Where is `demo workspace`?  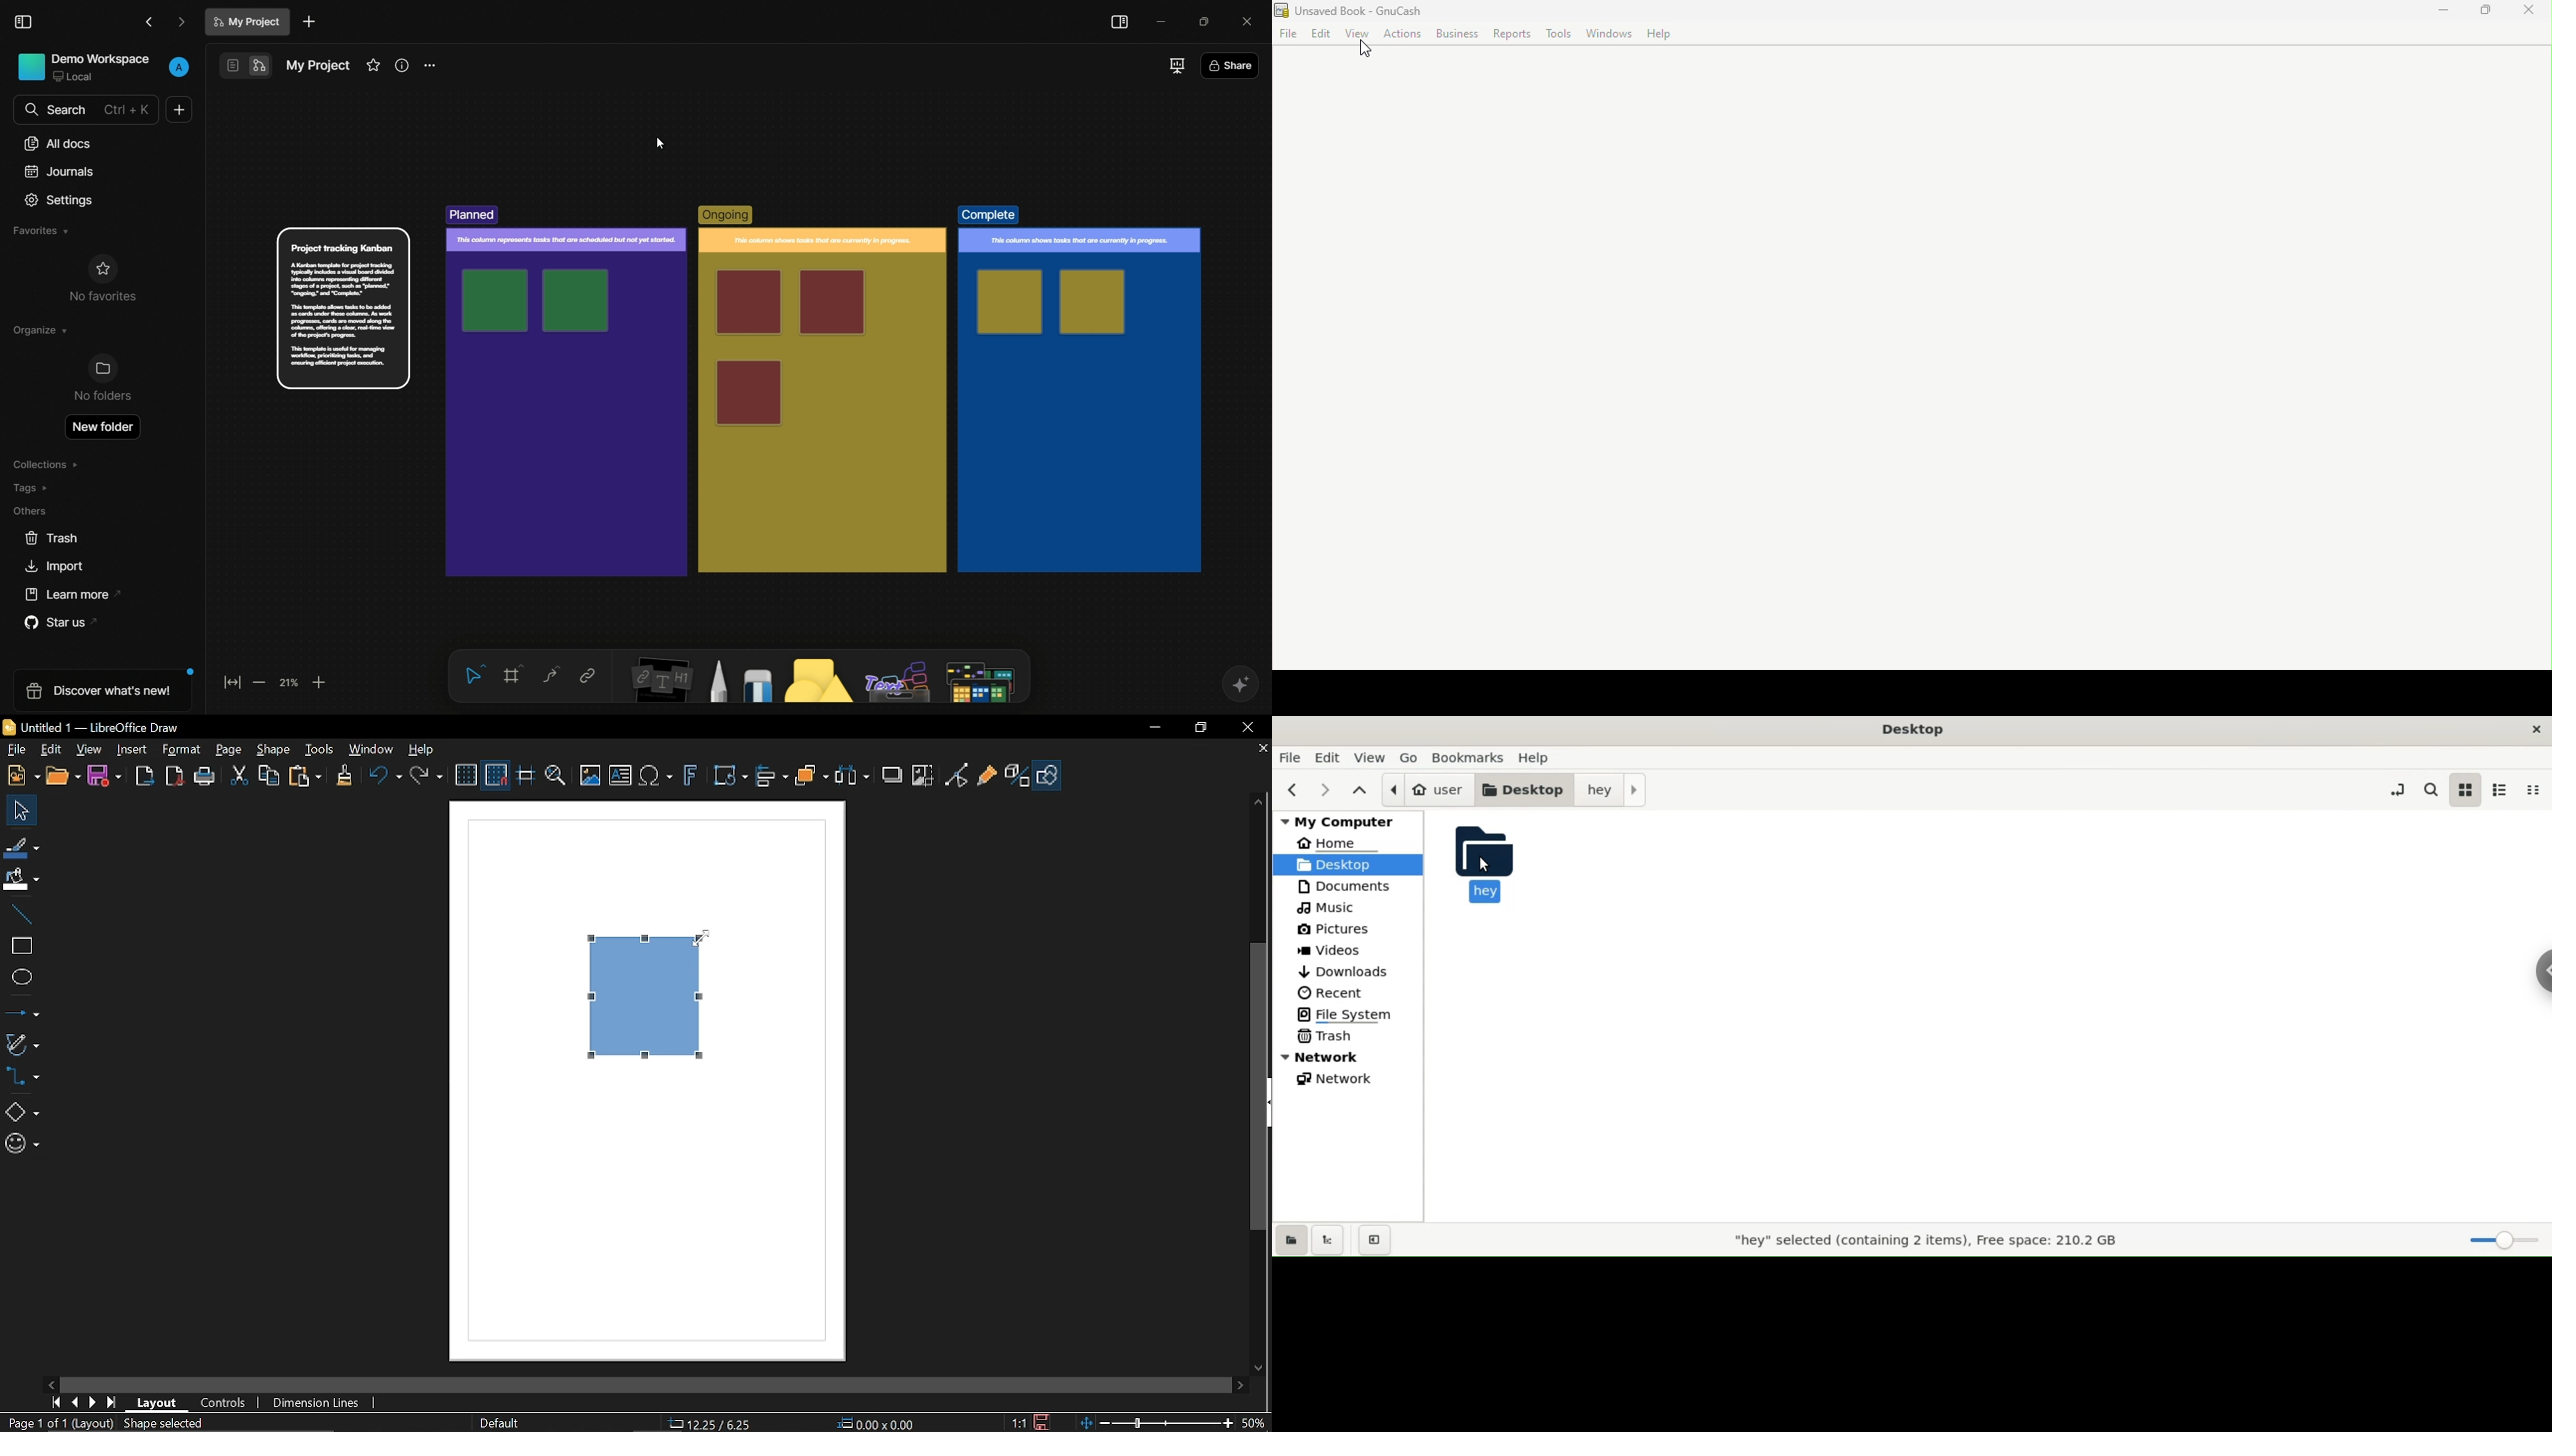 demo workspace is located at coordinates (84, 68).